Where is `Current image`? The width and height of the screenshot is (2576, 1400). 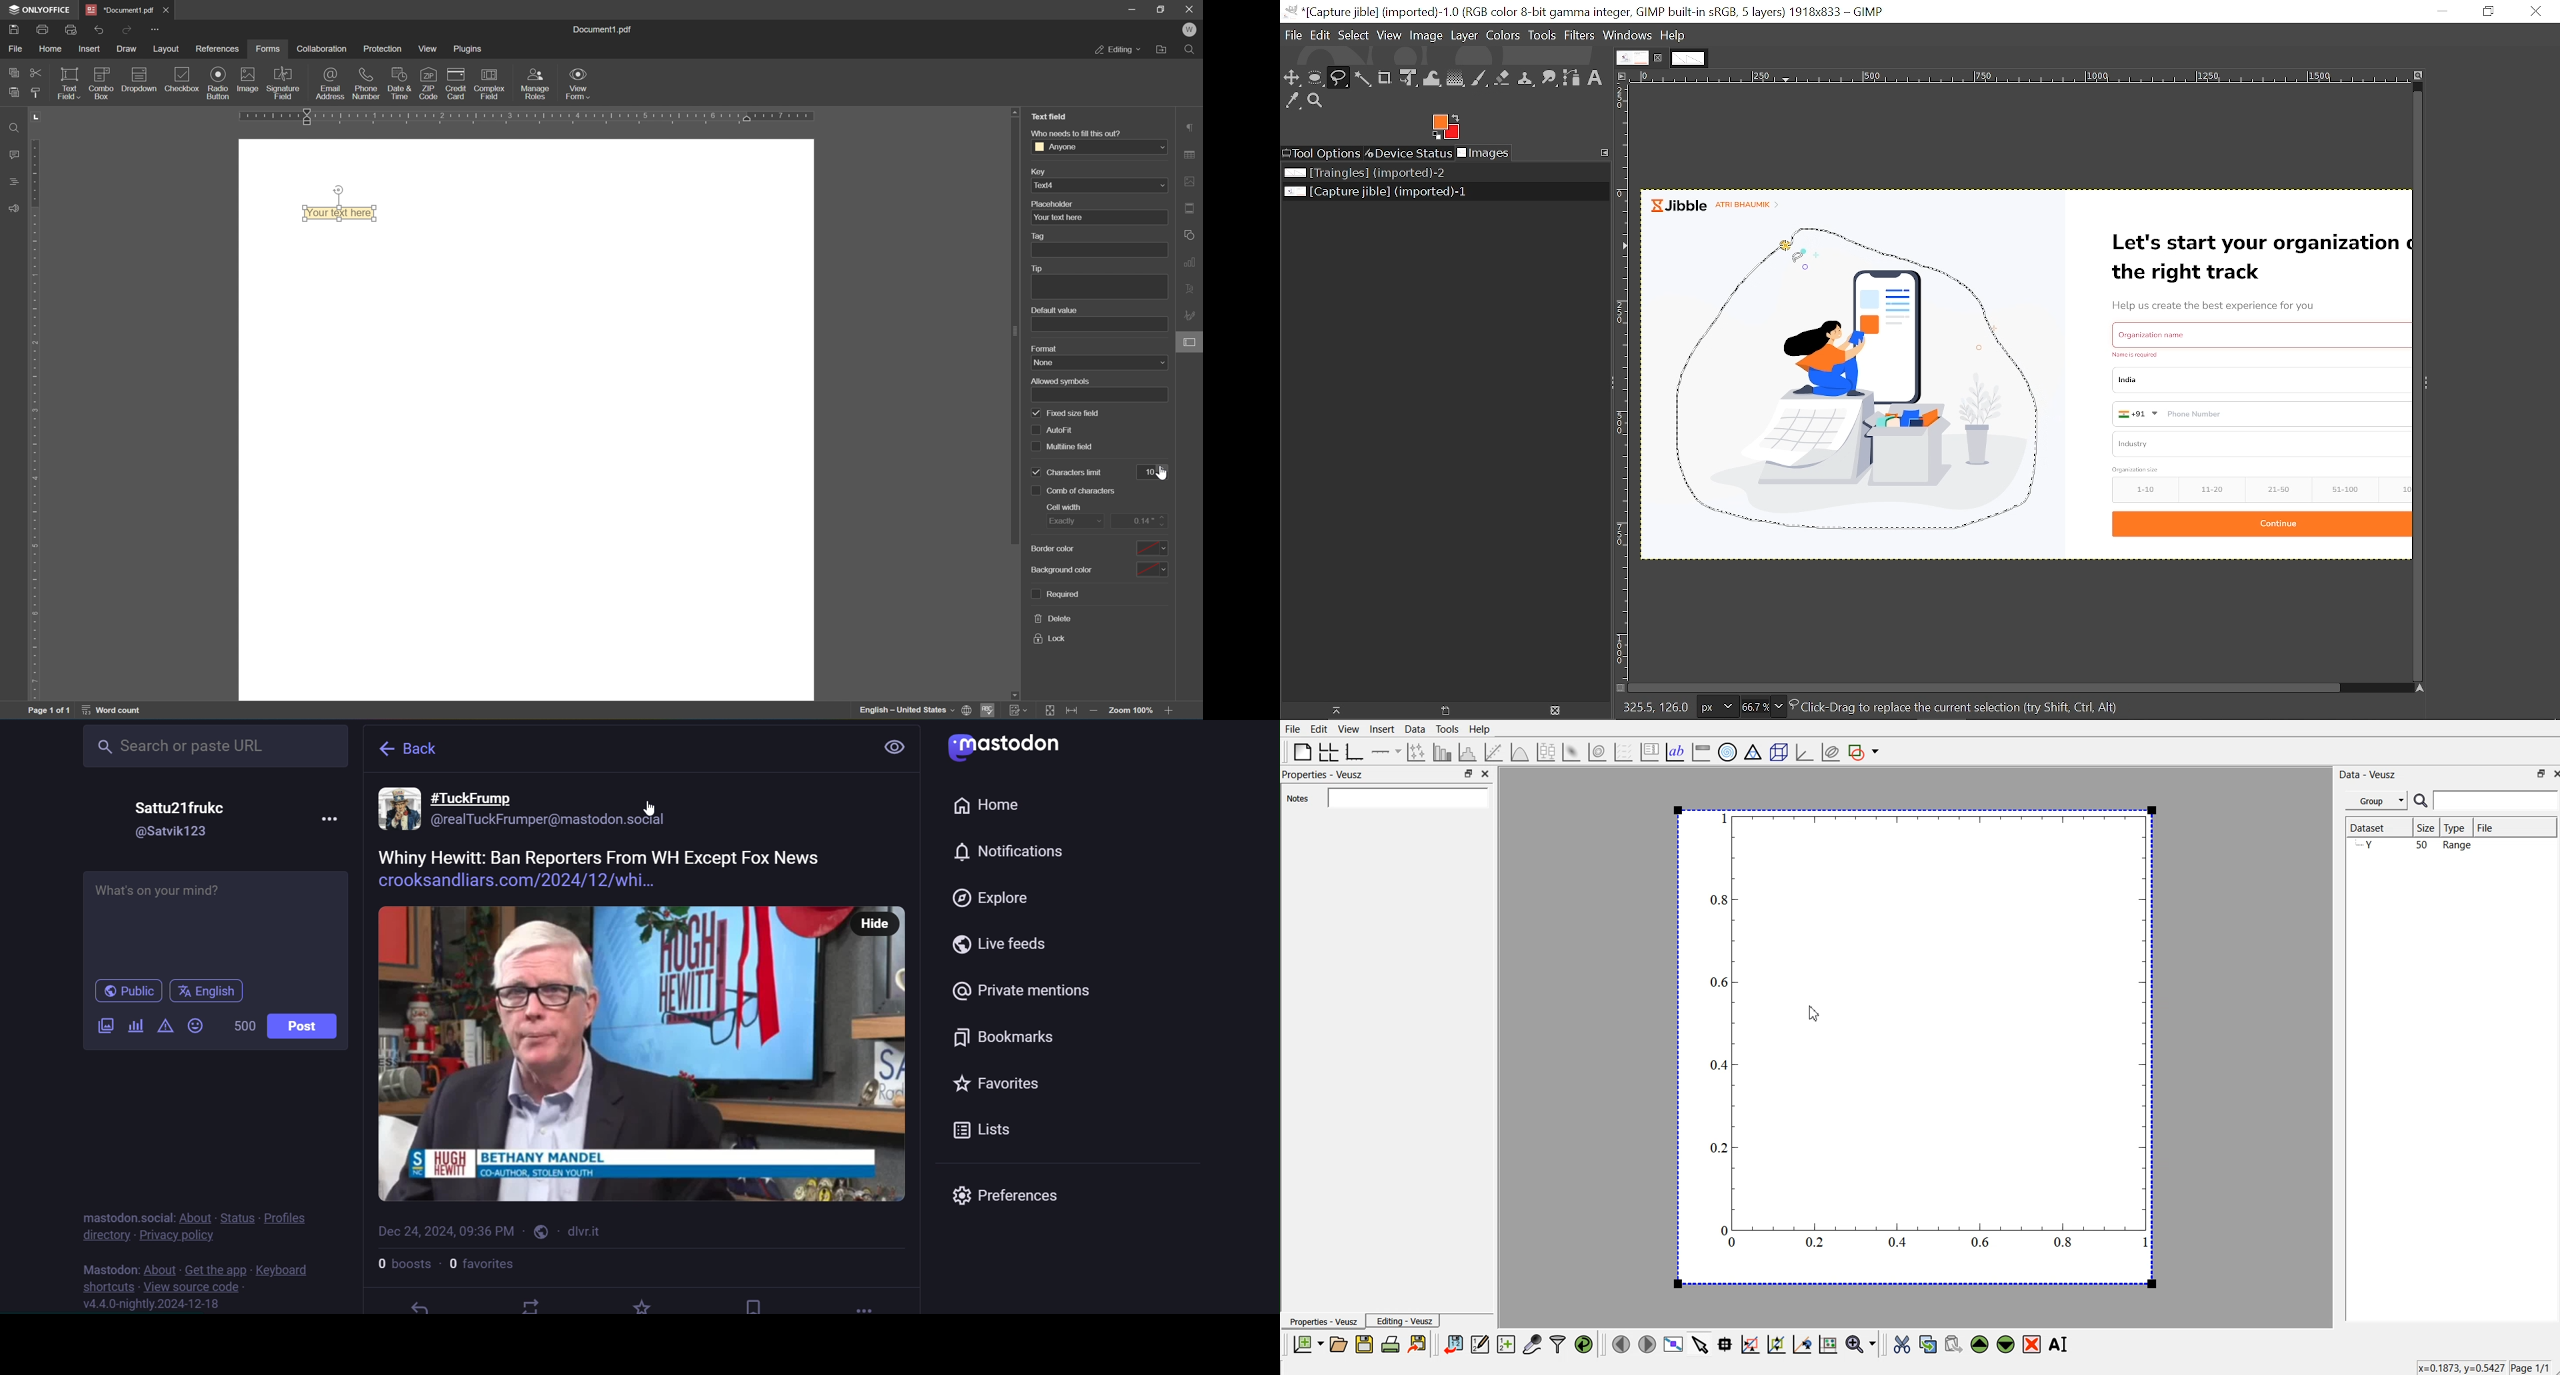 Current image is located at coordinates (2029, 379).